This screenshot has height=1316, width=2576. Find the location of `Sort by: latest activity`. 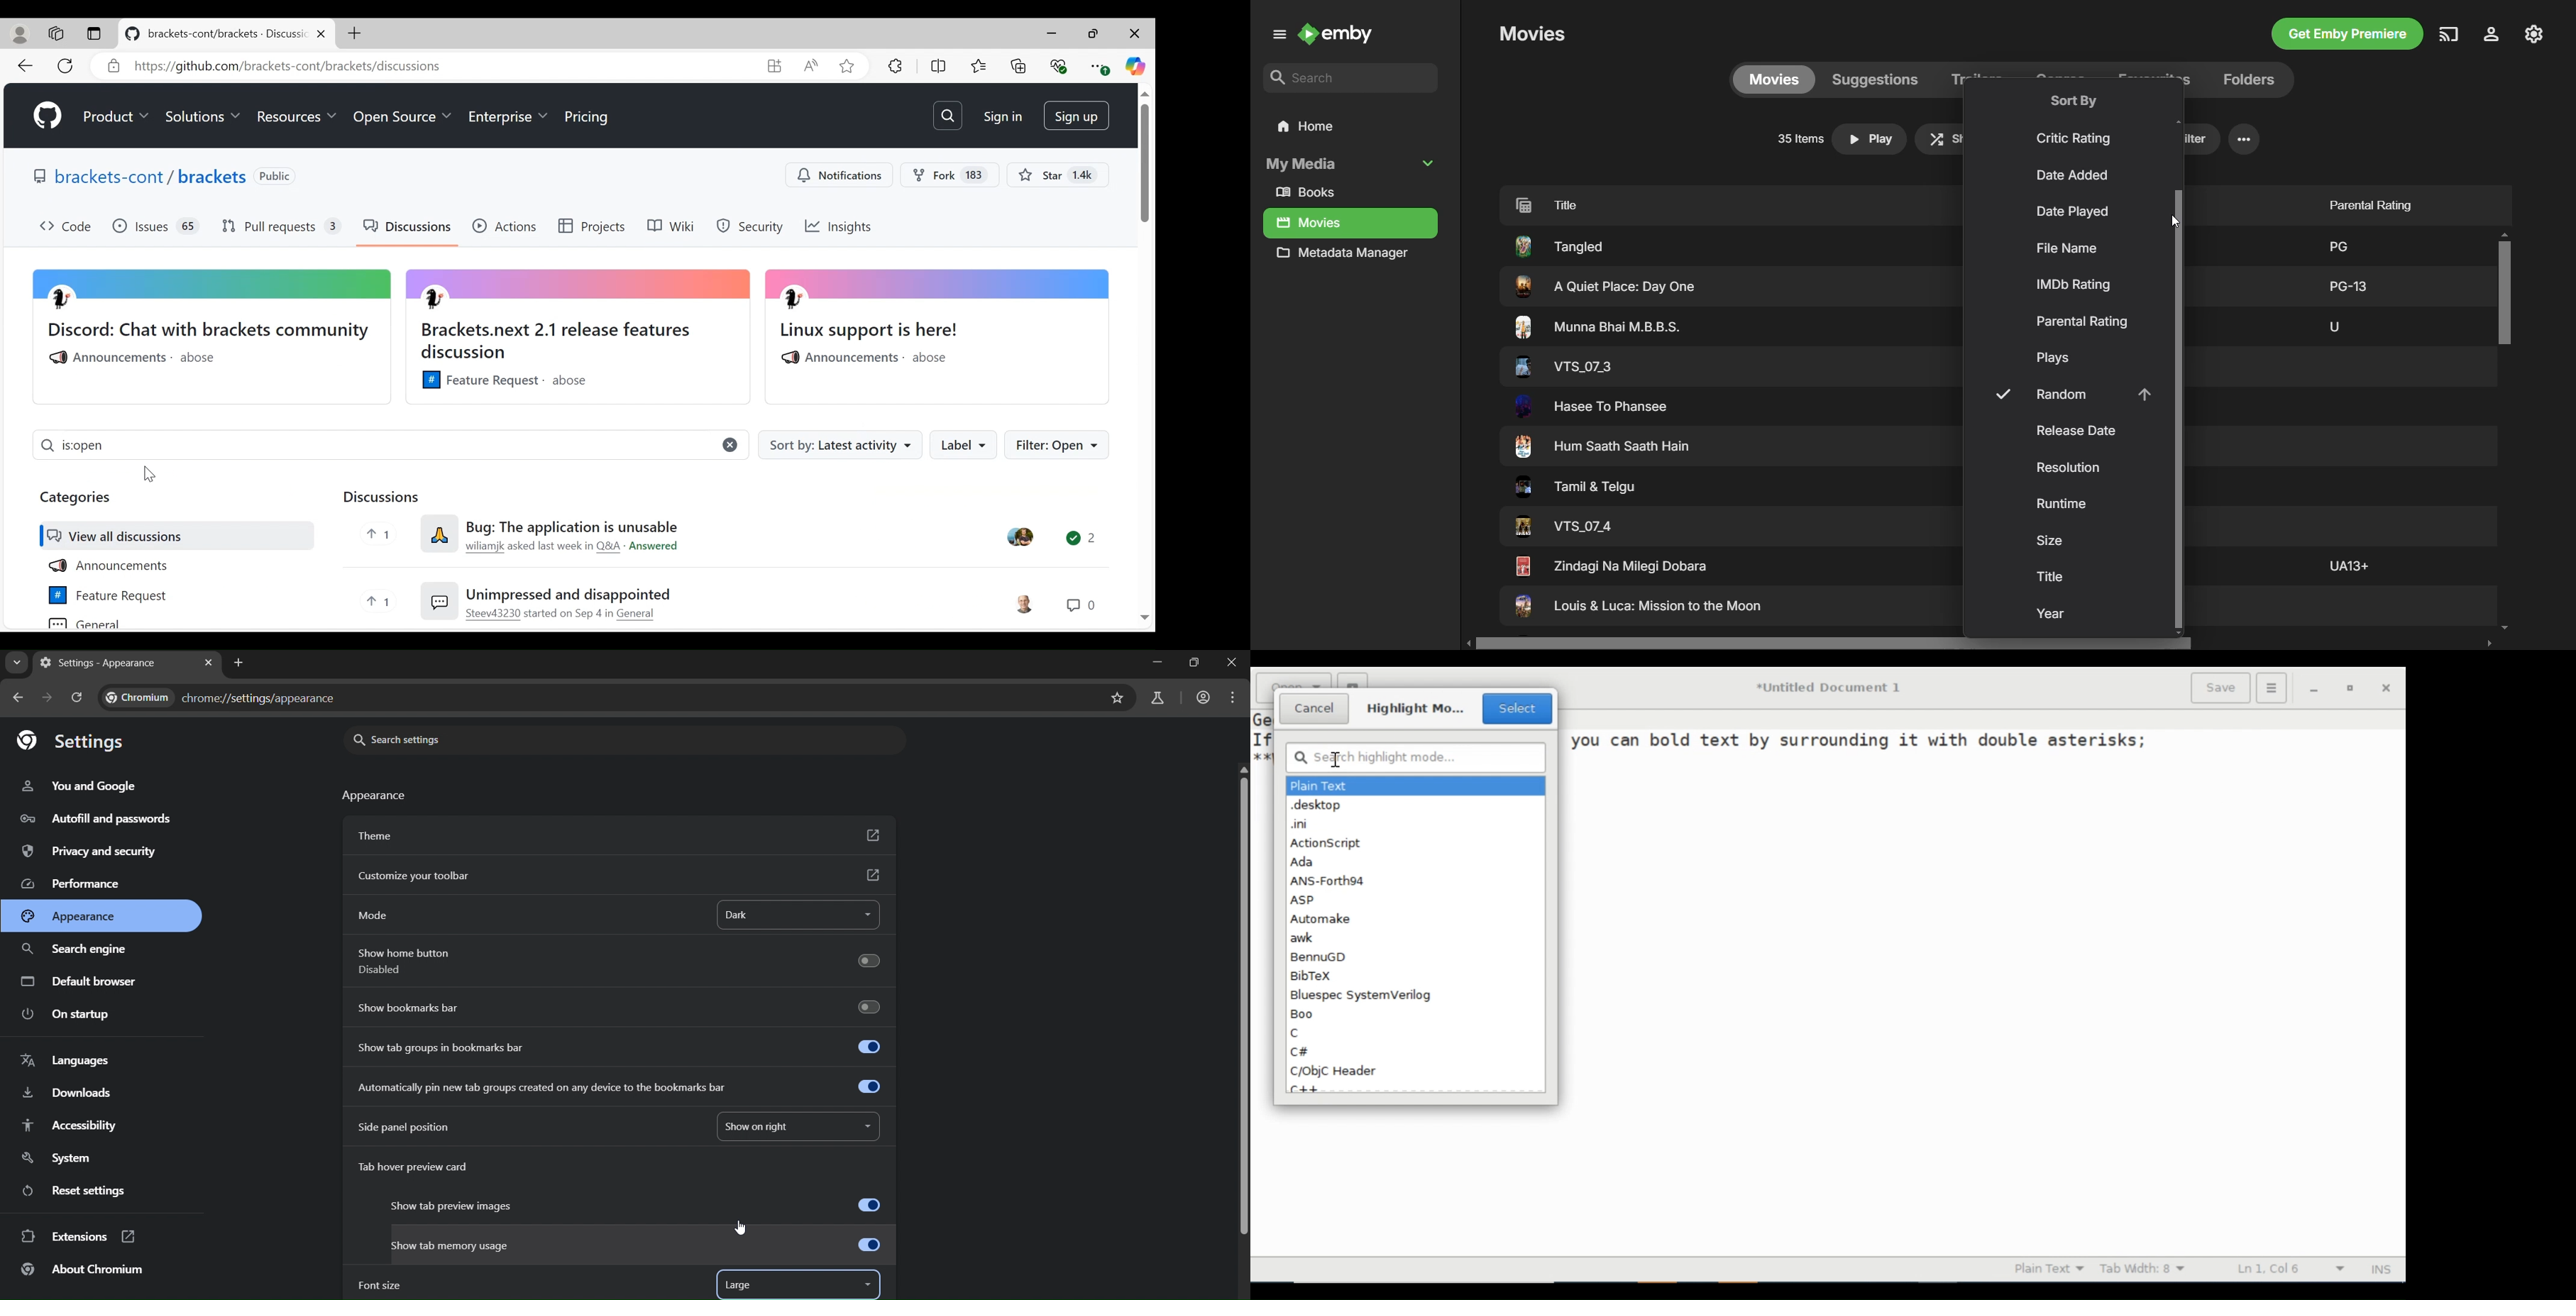

Sort by: latest activity is located at coordinates (842, 445).